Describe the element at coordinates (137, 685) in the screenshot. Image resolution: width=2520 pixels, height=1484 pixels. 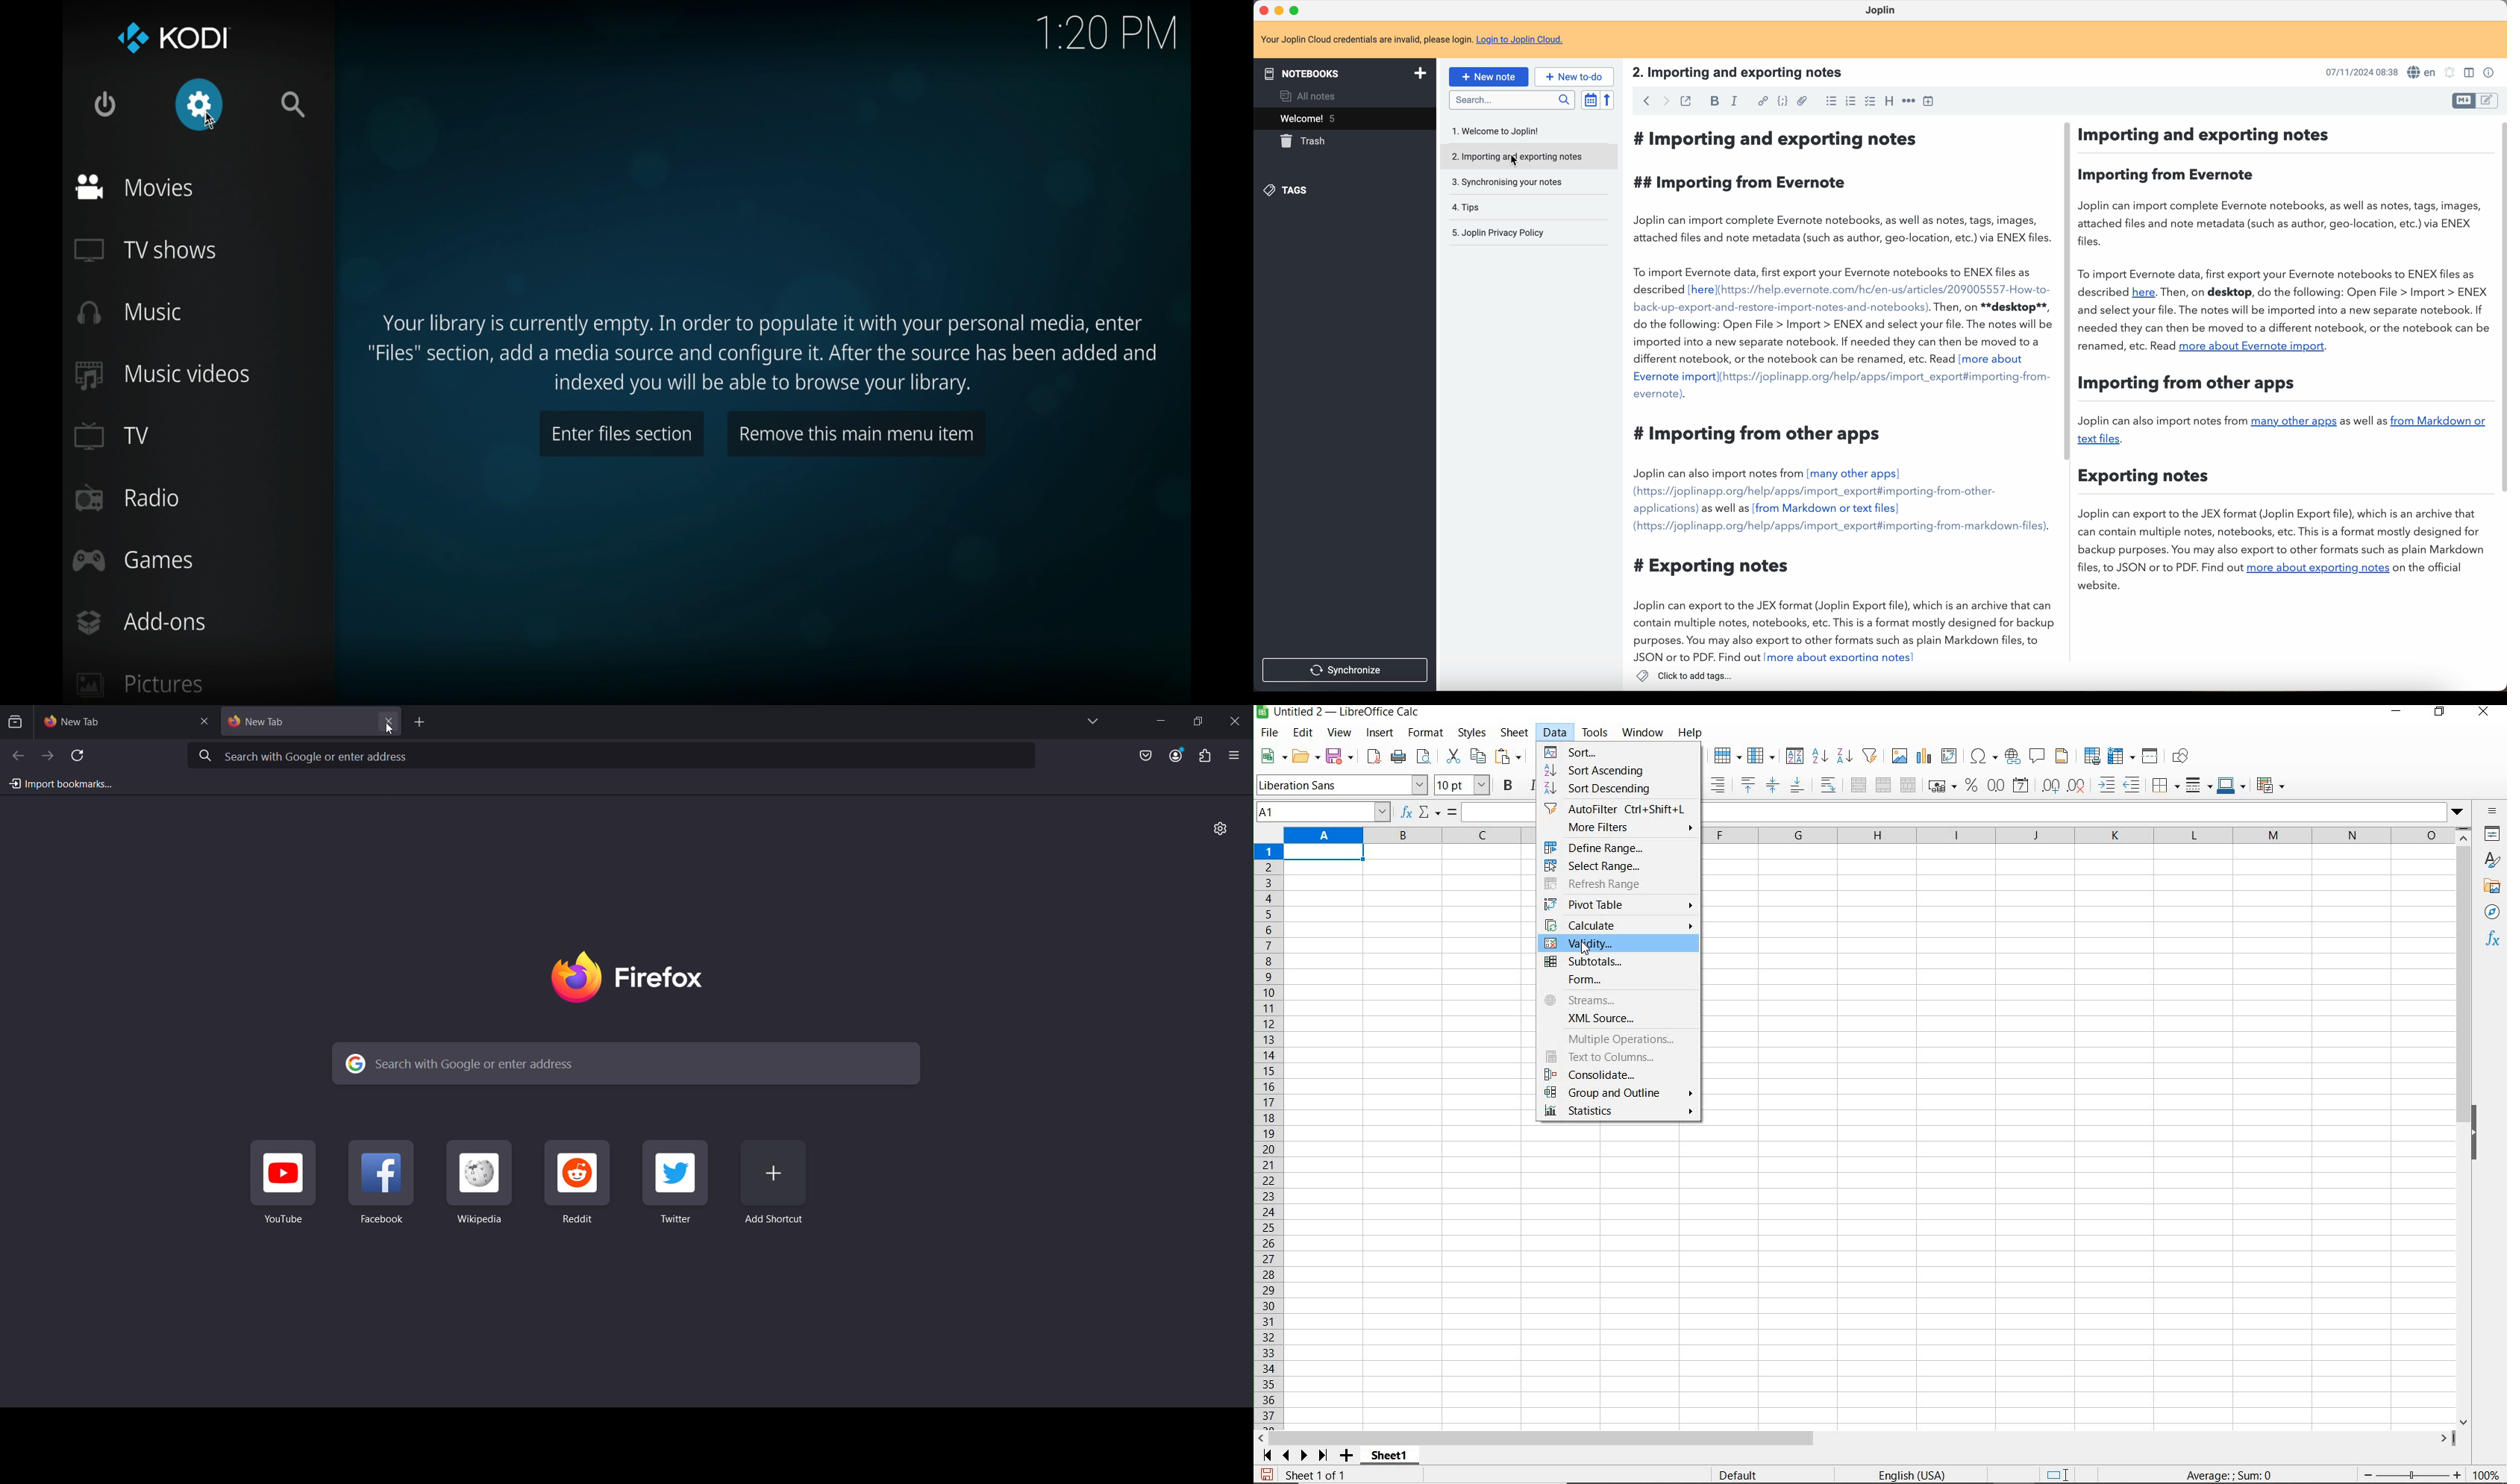
I see `pictures` at that location.